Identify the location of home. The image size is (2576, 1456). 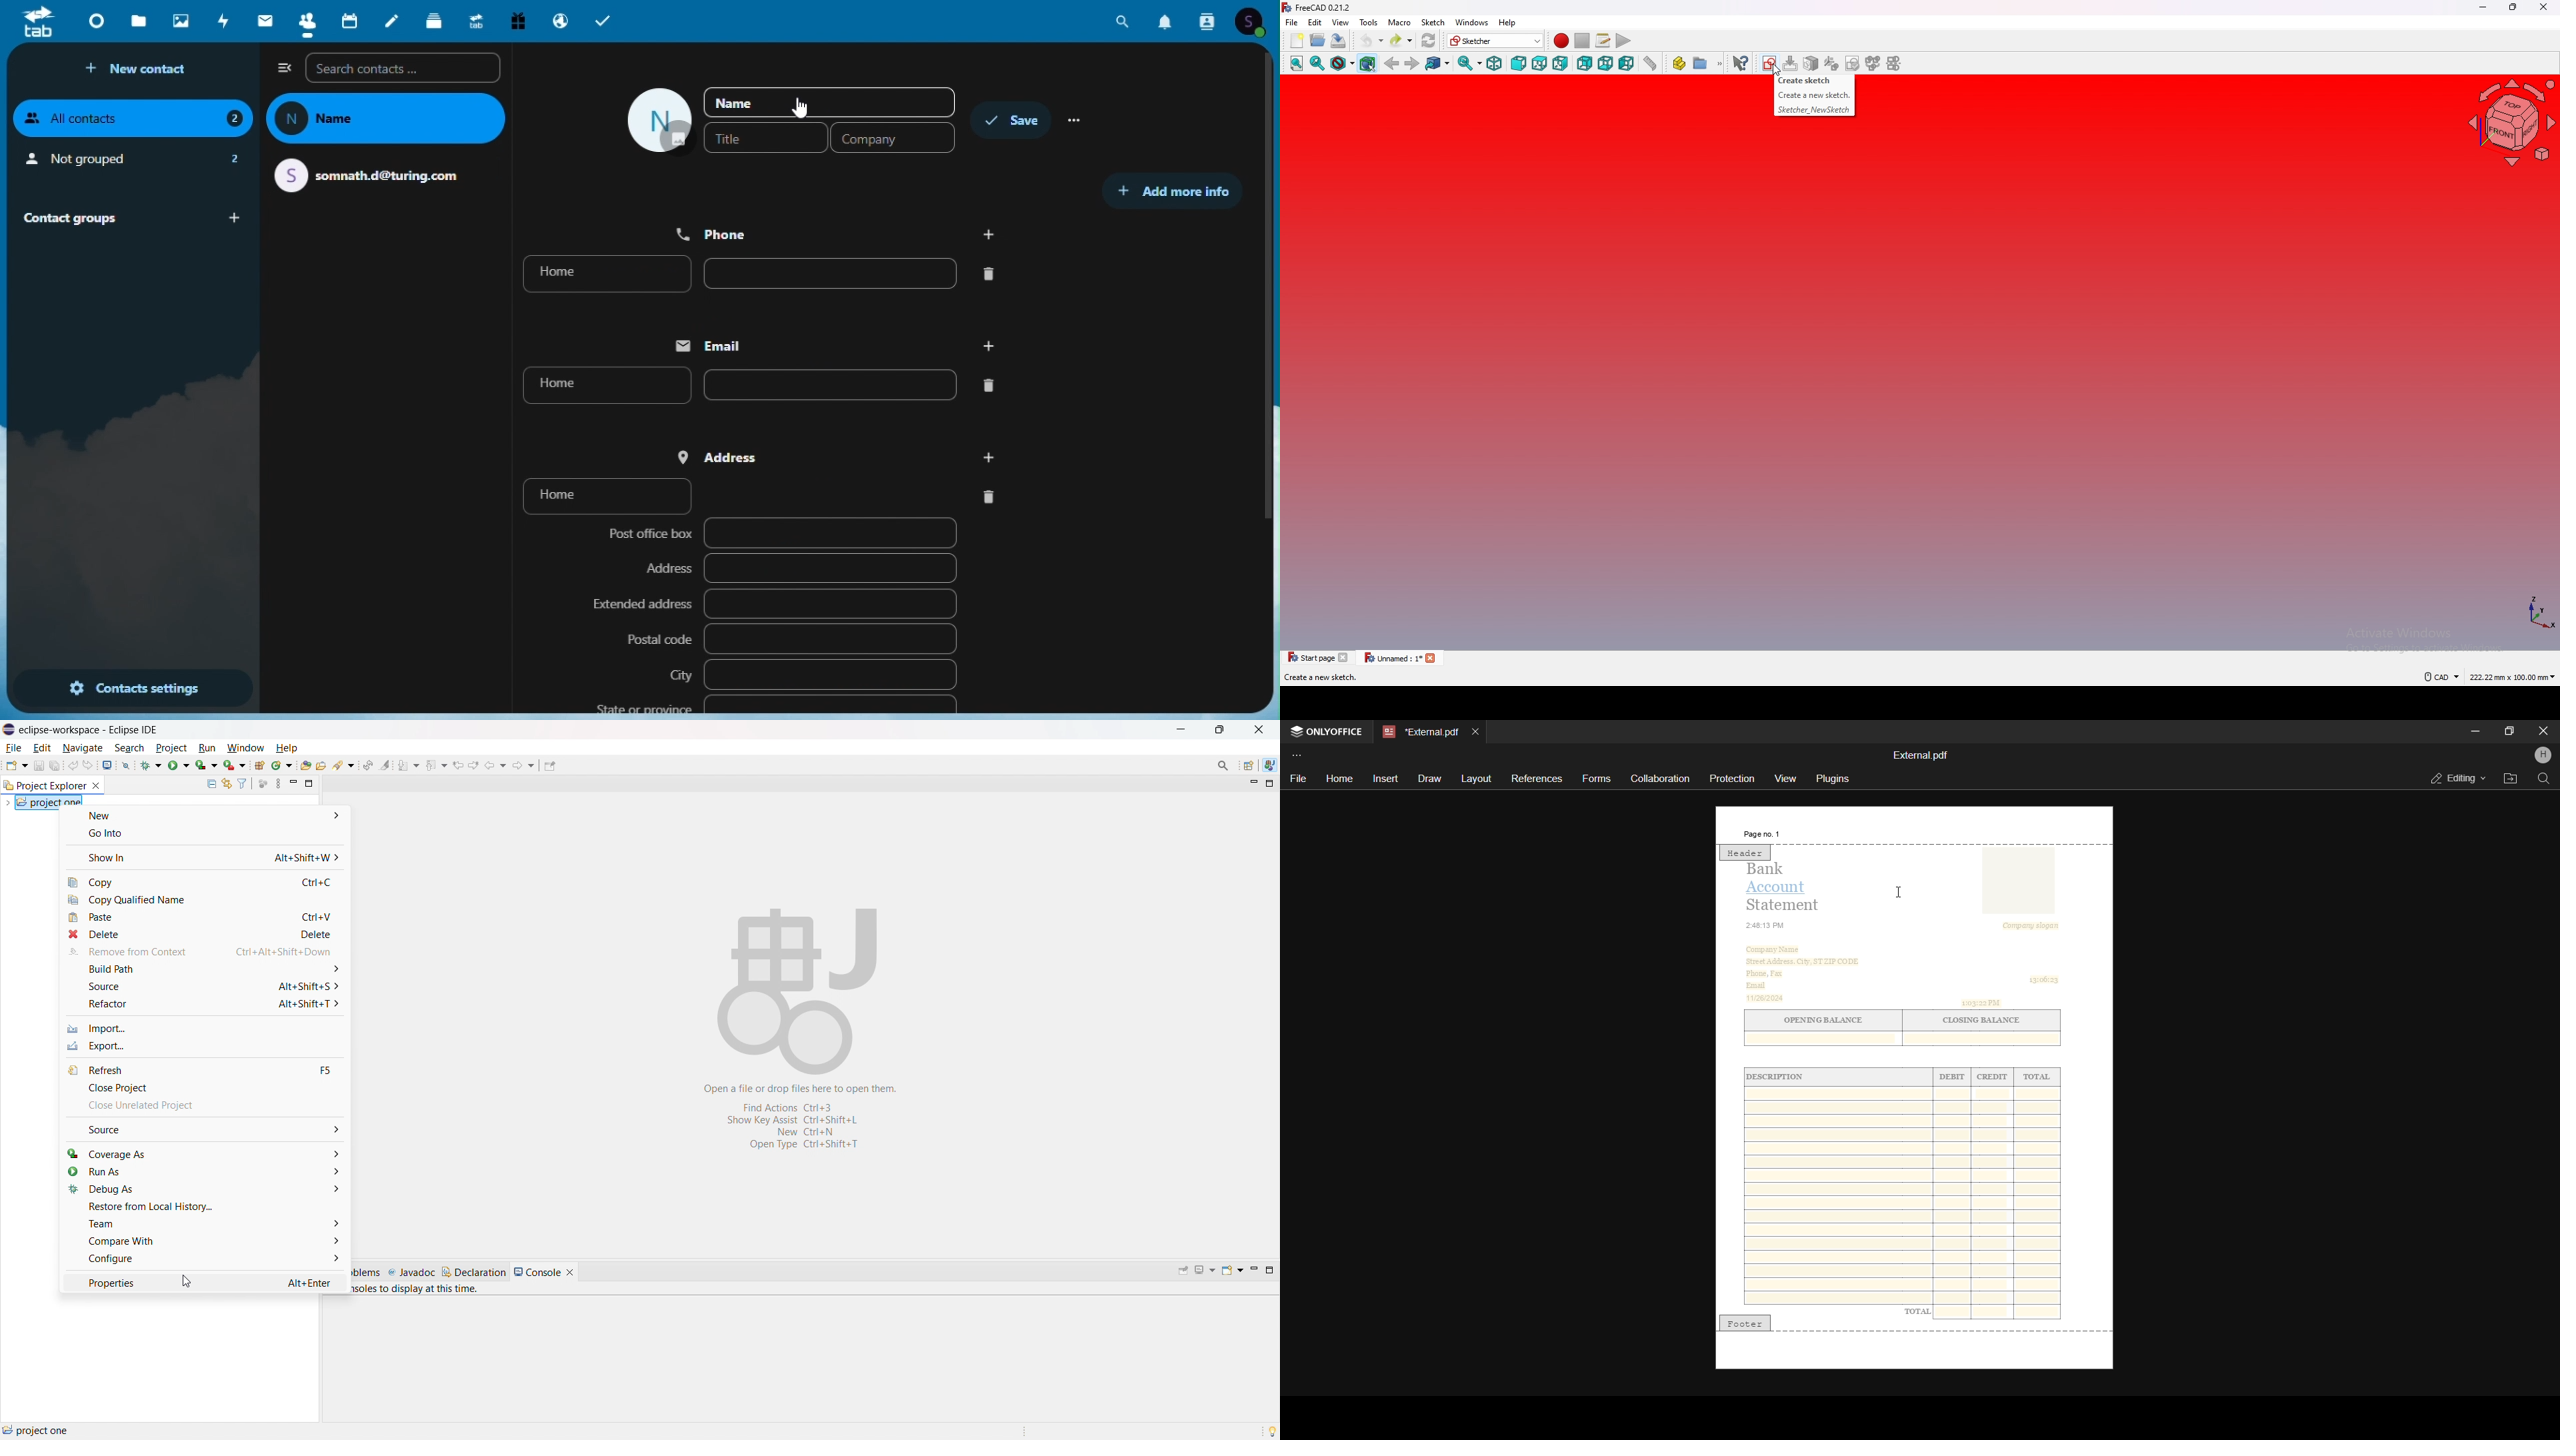
(764, 494).